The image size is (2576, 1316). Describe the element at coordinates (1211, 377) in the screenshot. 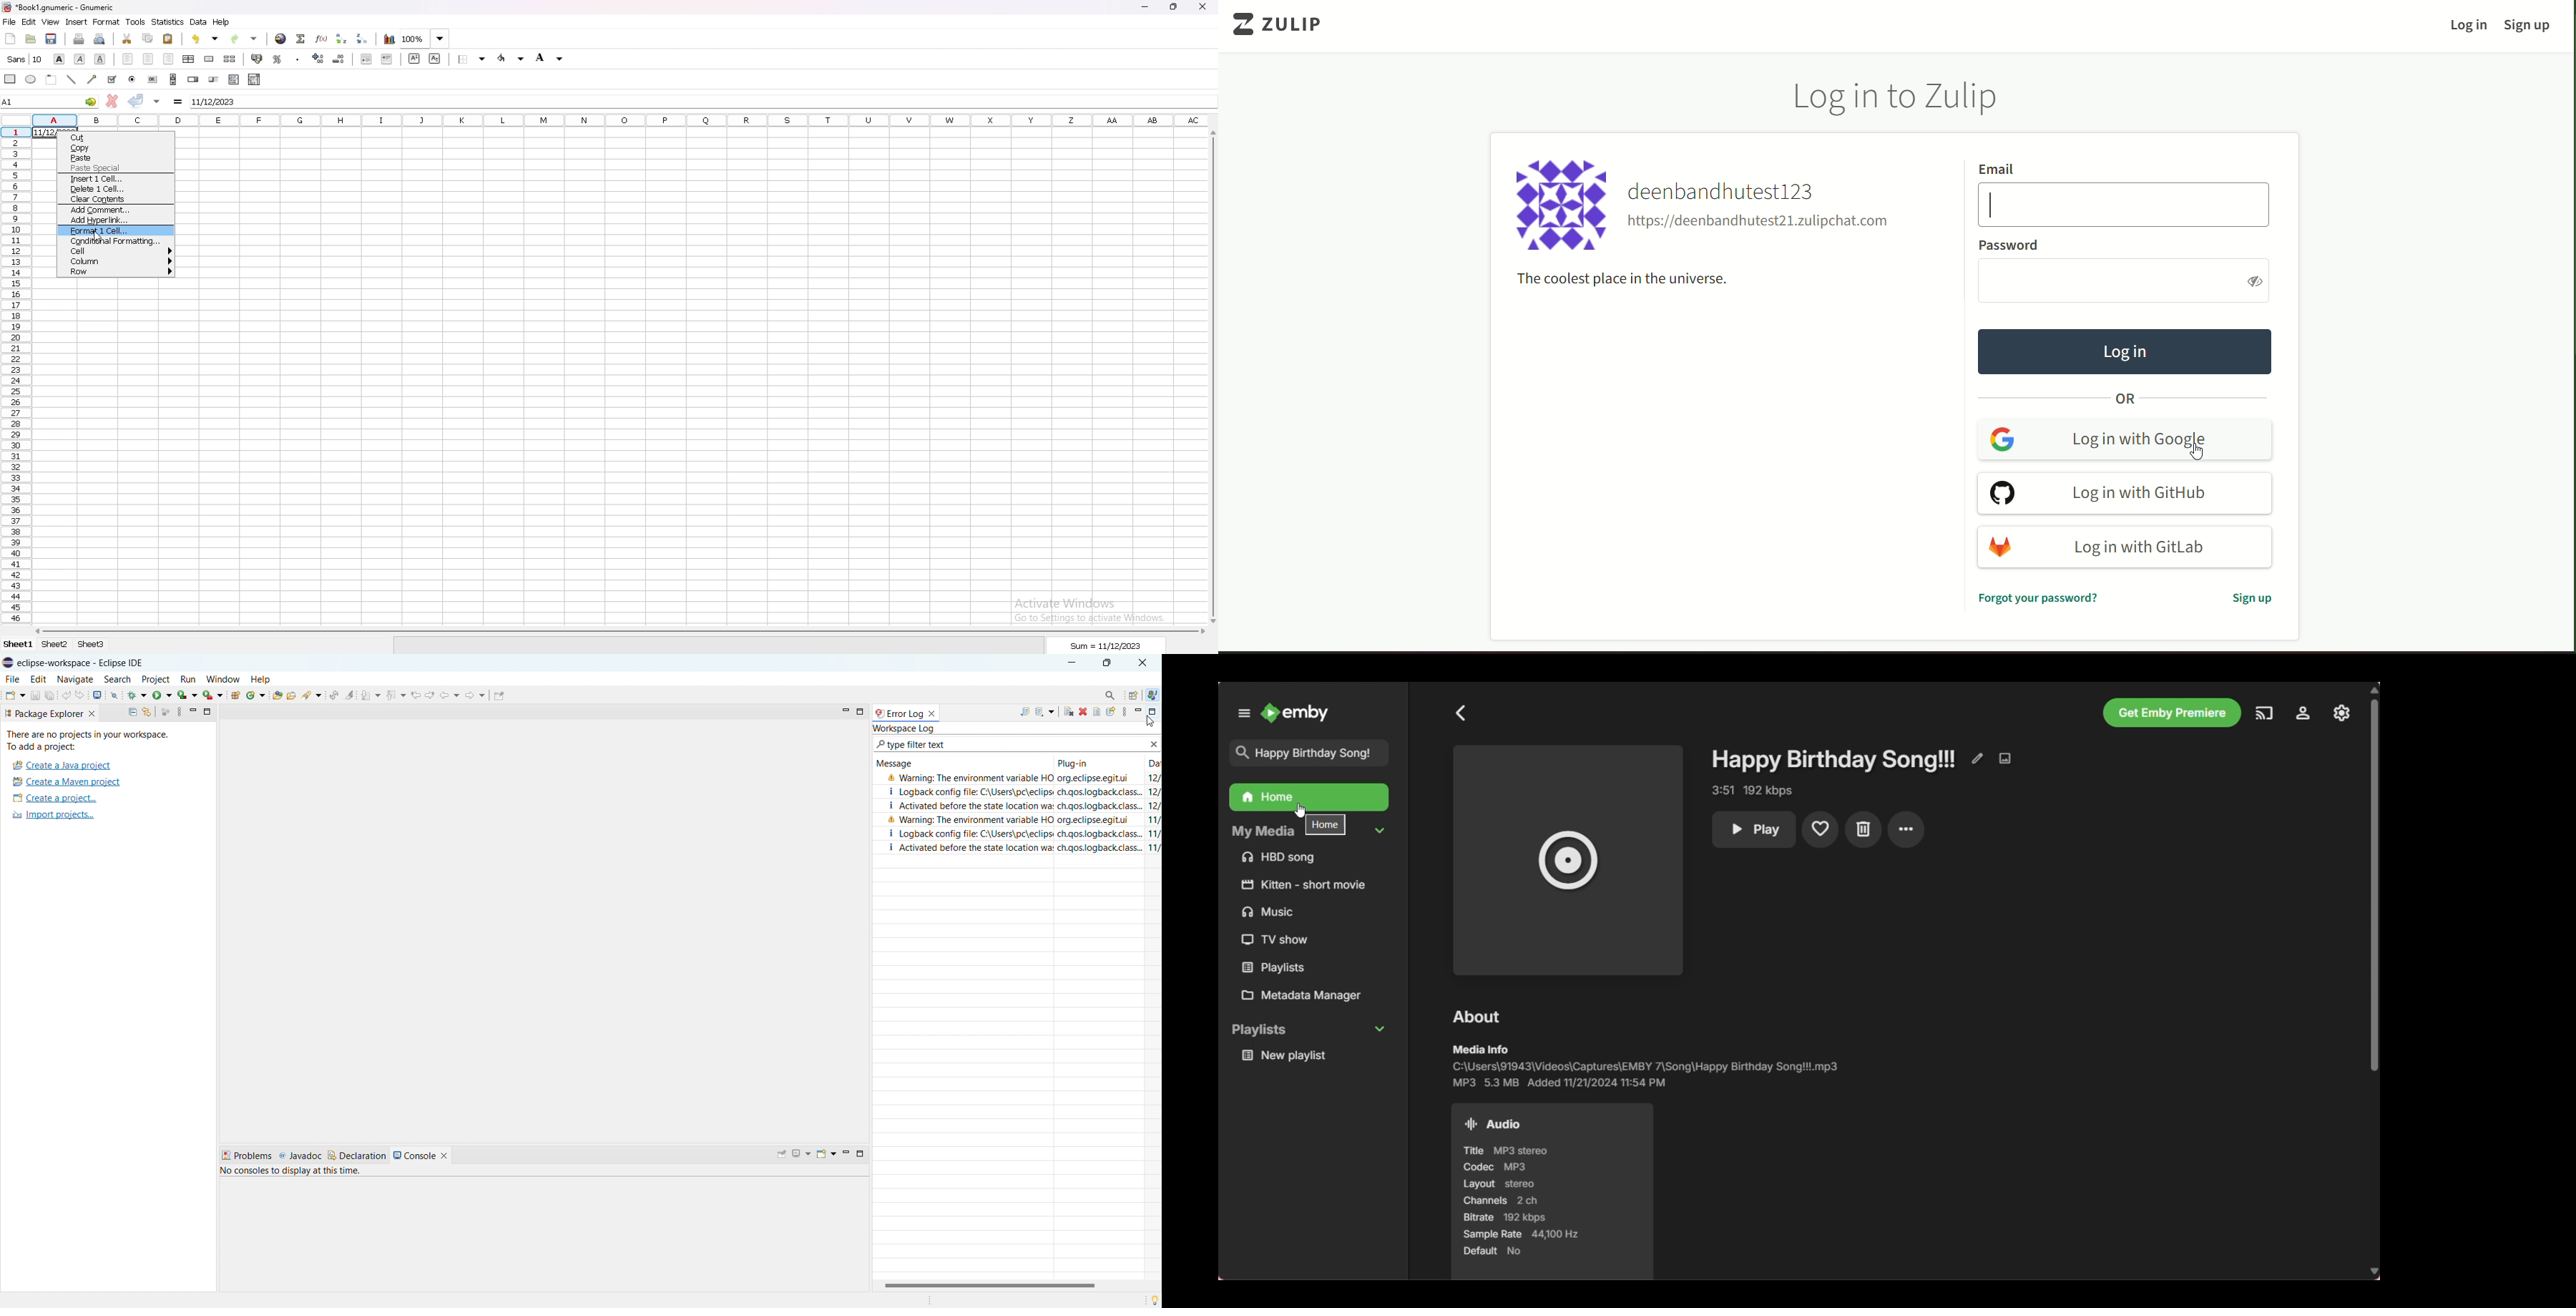

I see `scroll bar` at that location.